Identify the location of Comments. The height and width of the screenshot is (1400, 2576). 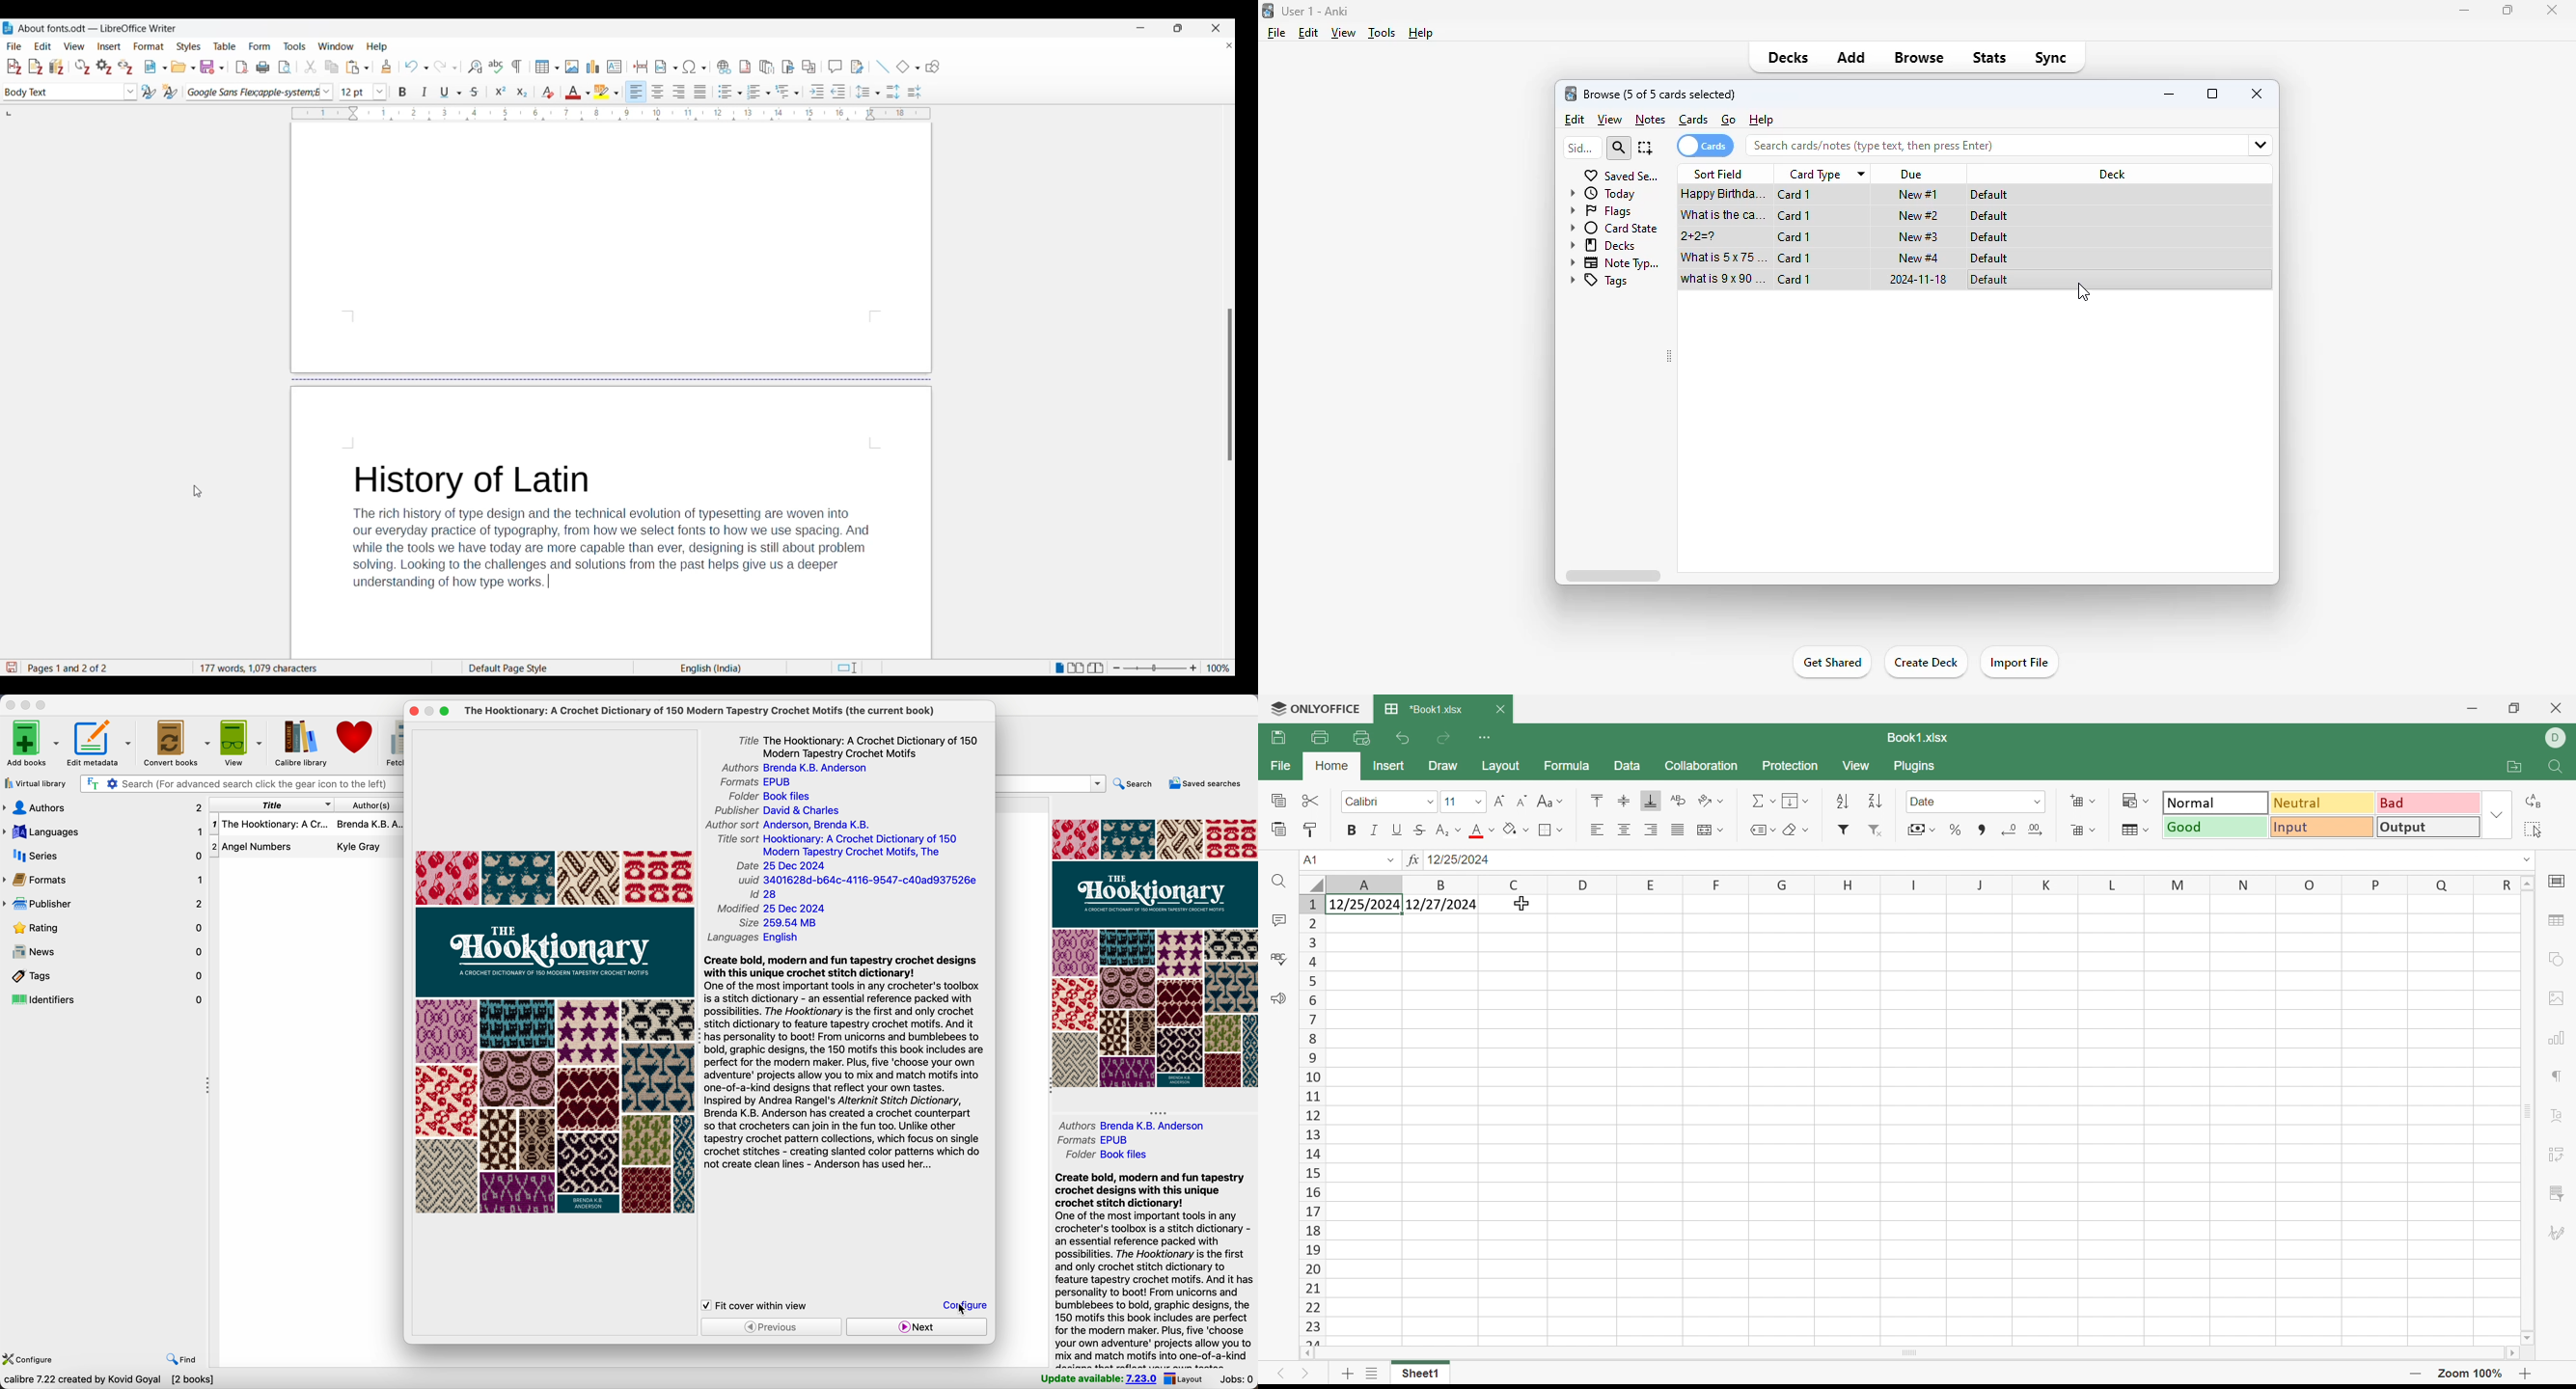
(1277, 920).